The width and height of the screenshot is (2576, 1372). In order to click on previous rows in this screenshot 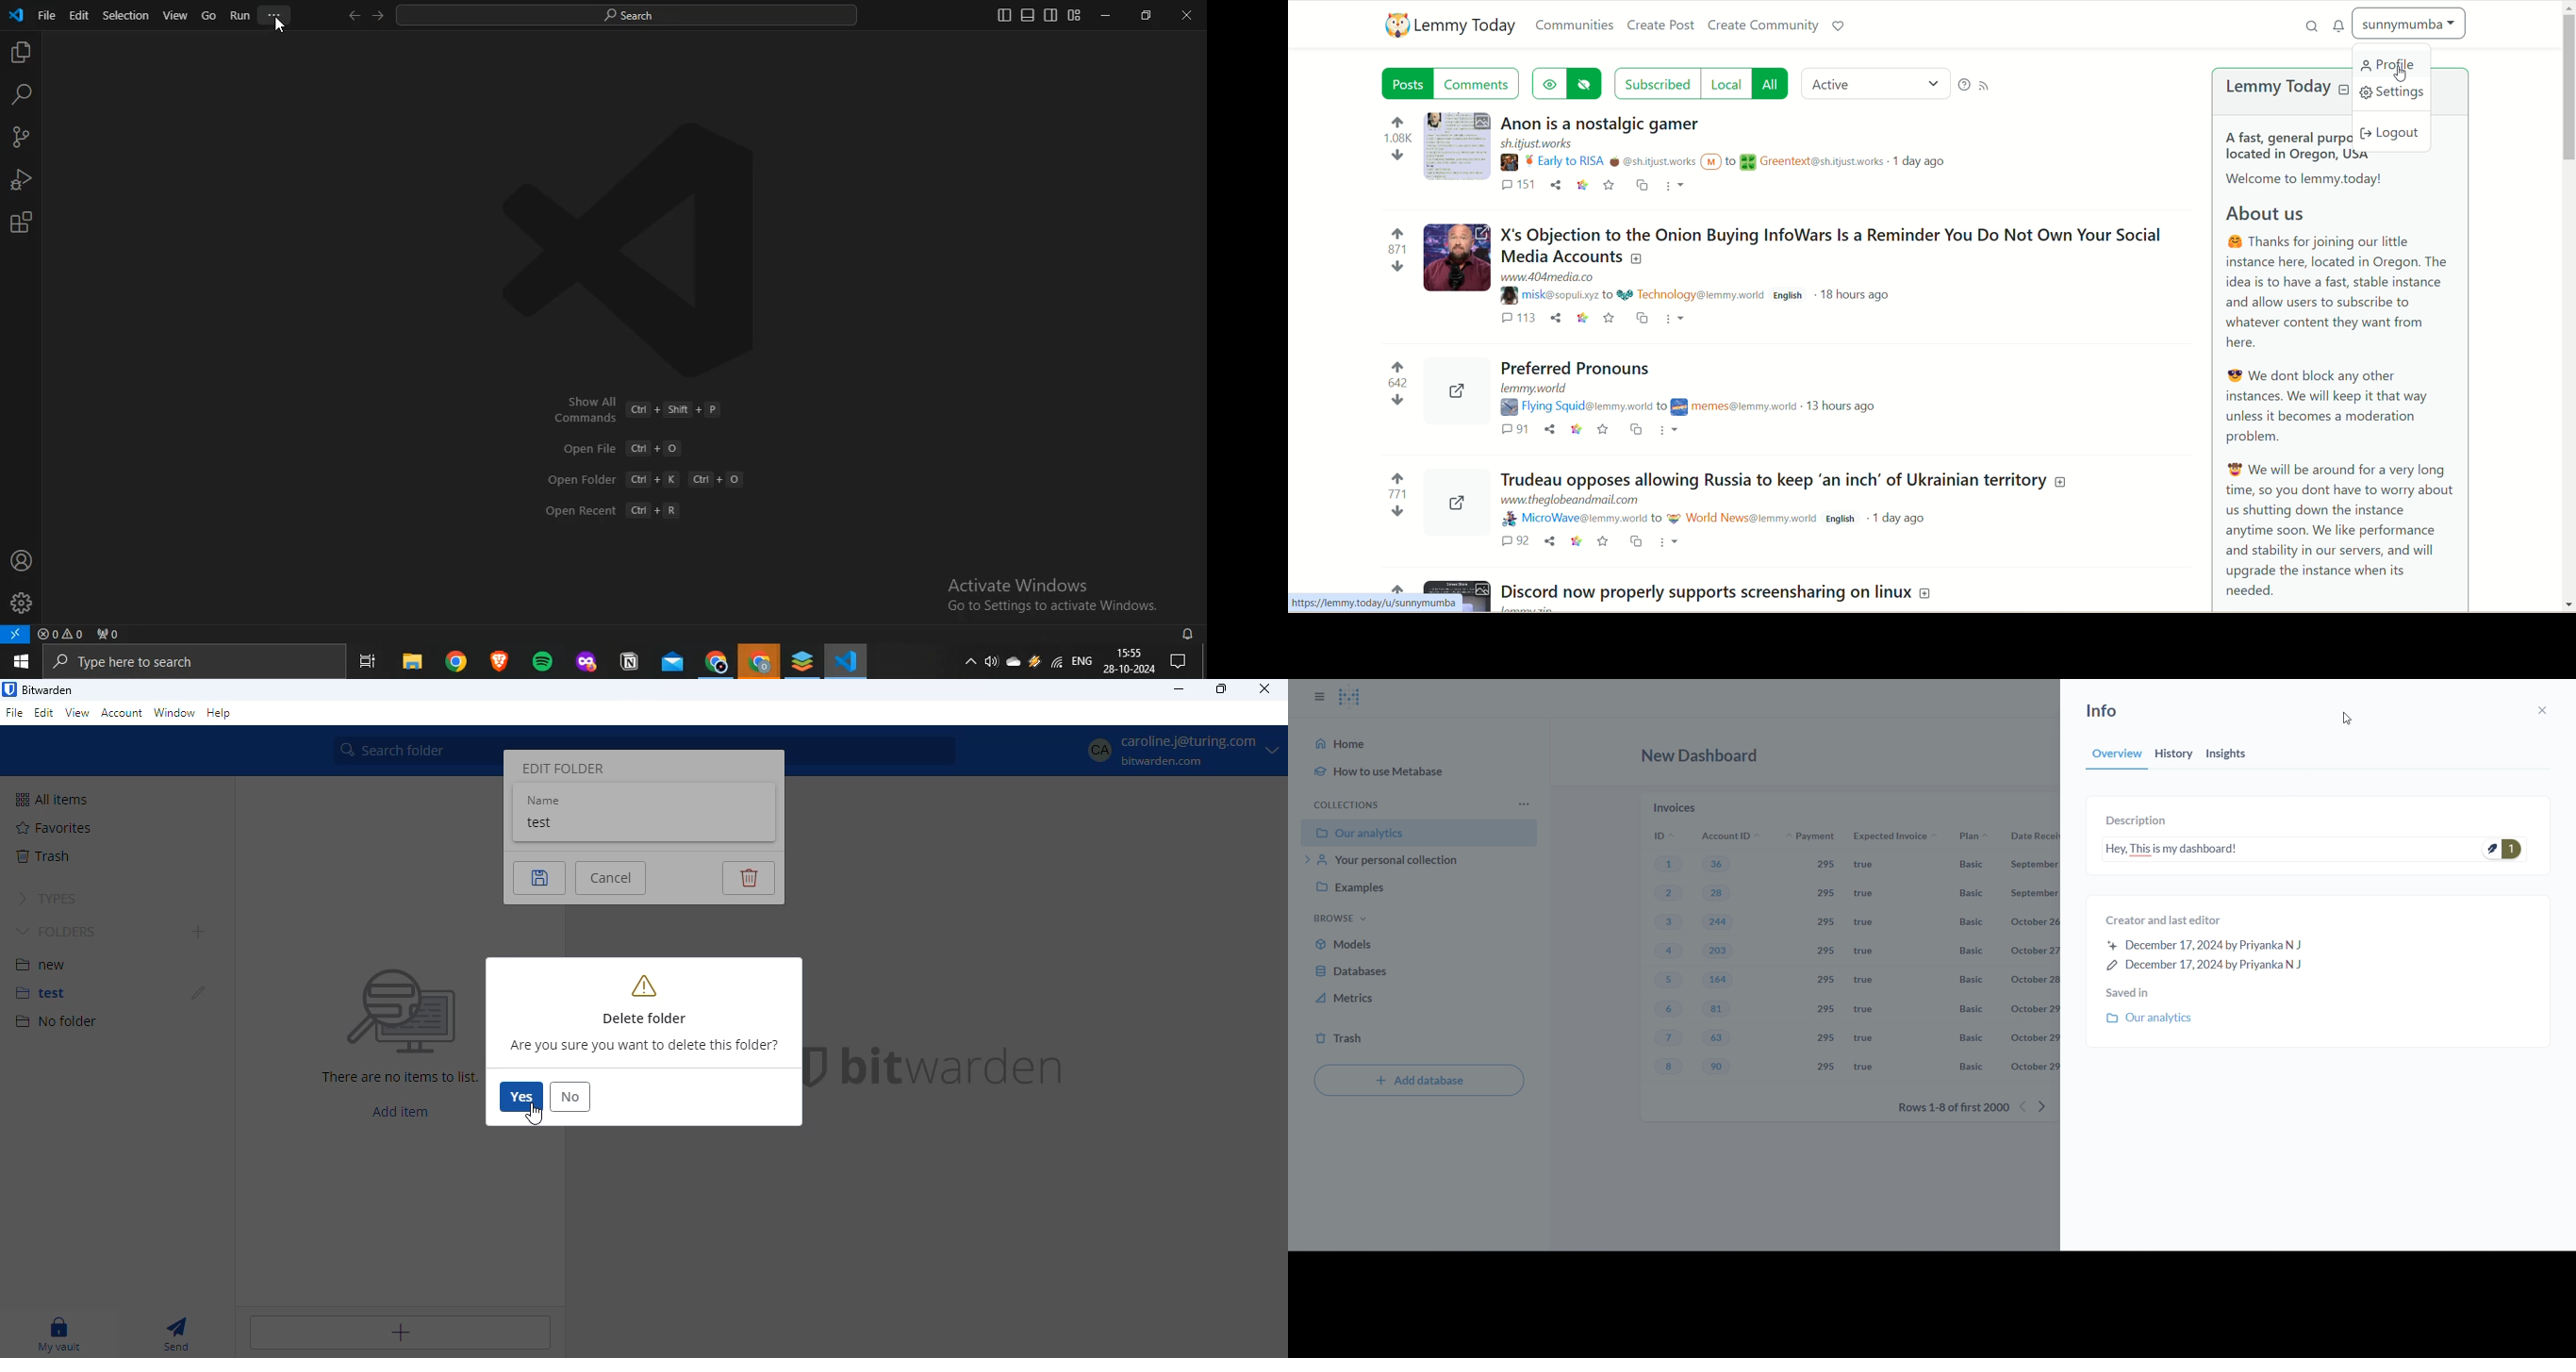, I will do `click(2024, 1106)`.